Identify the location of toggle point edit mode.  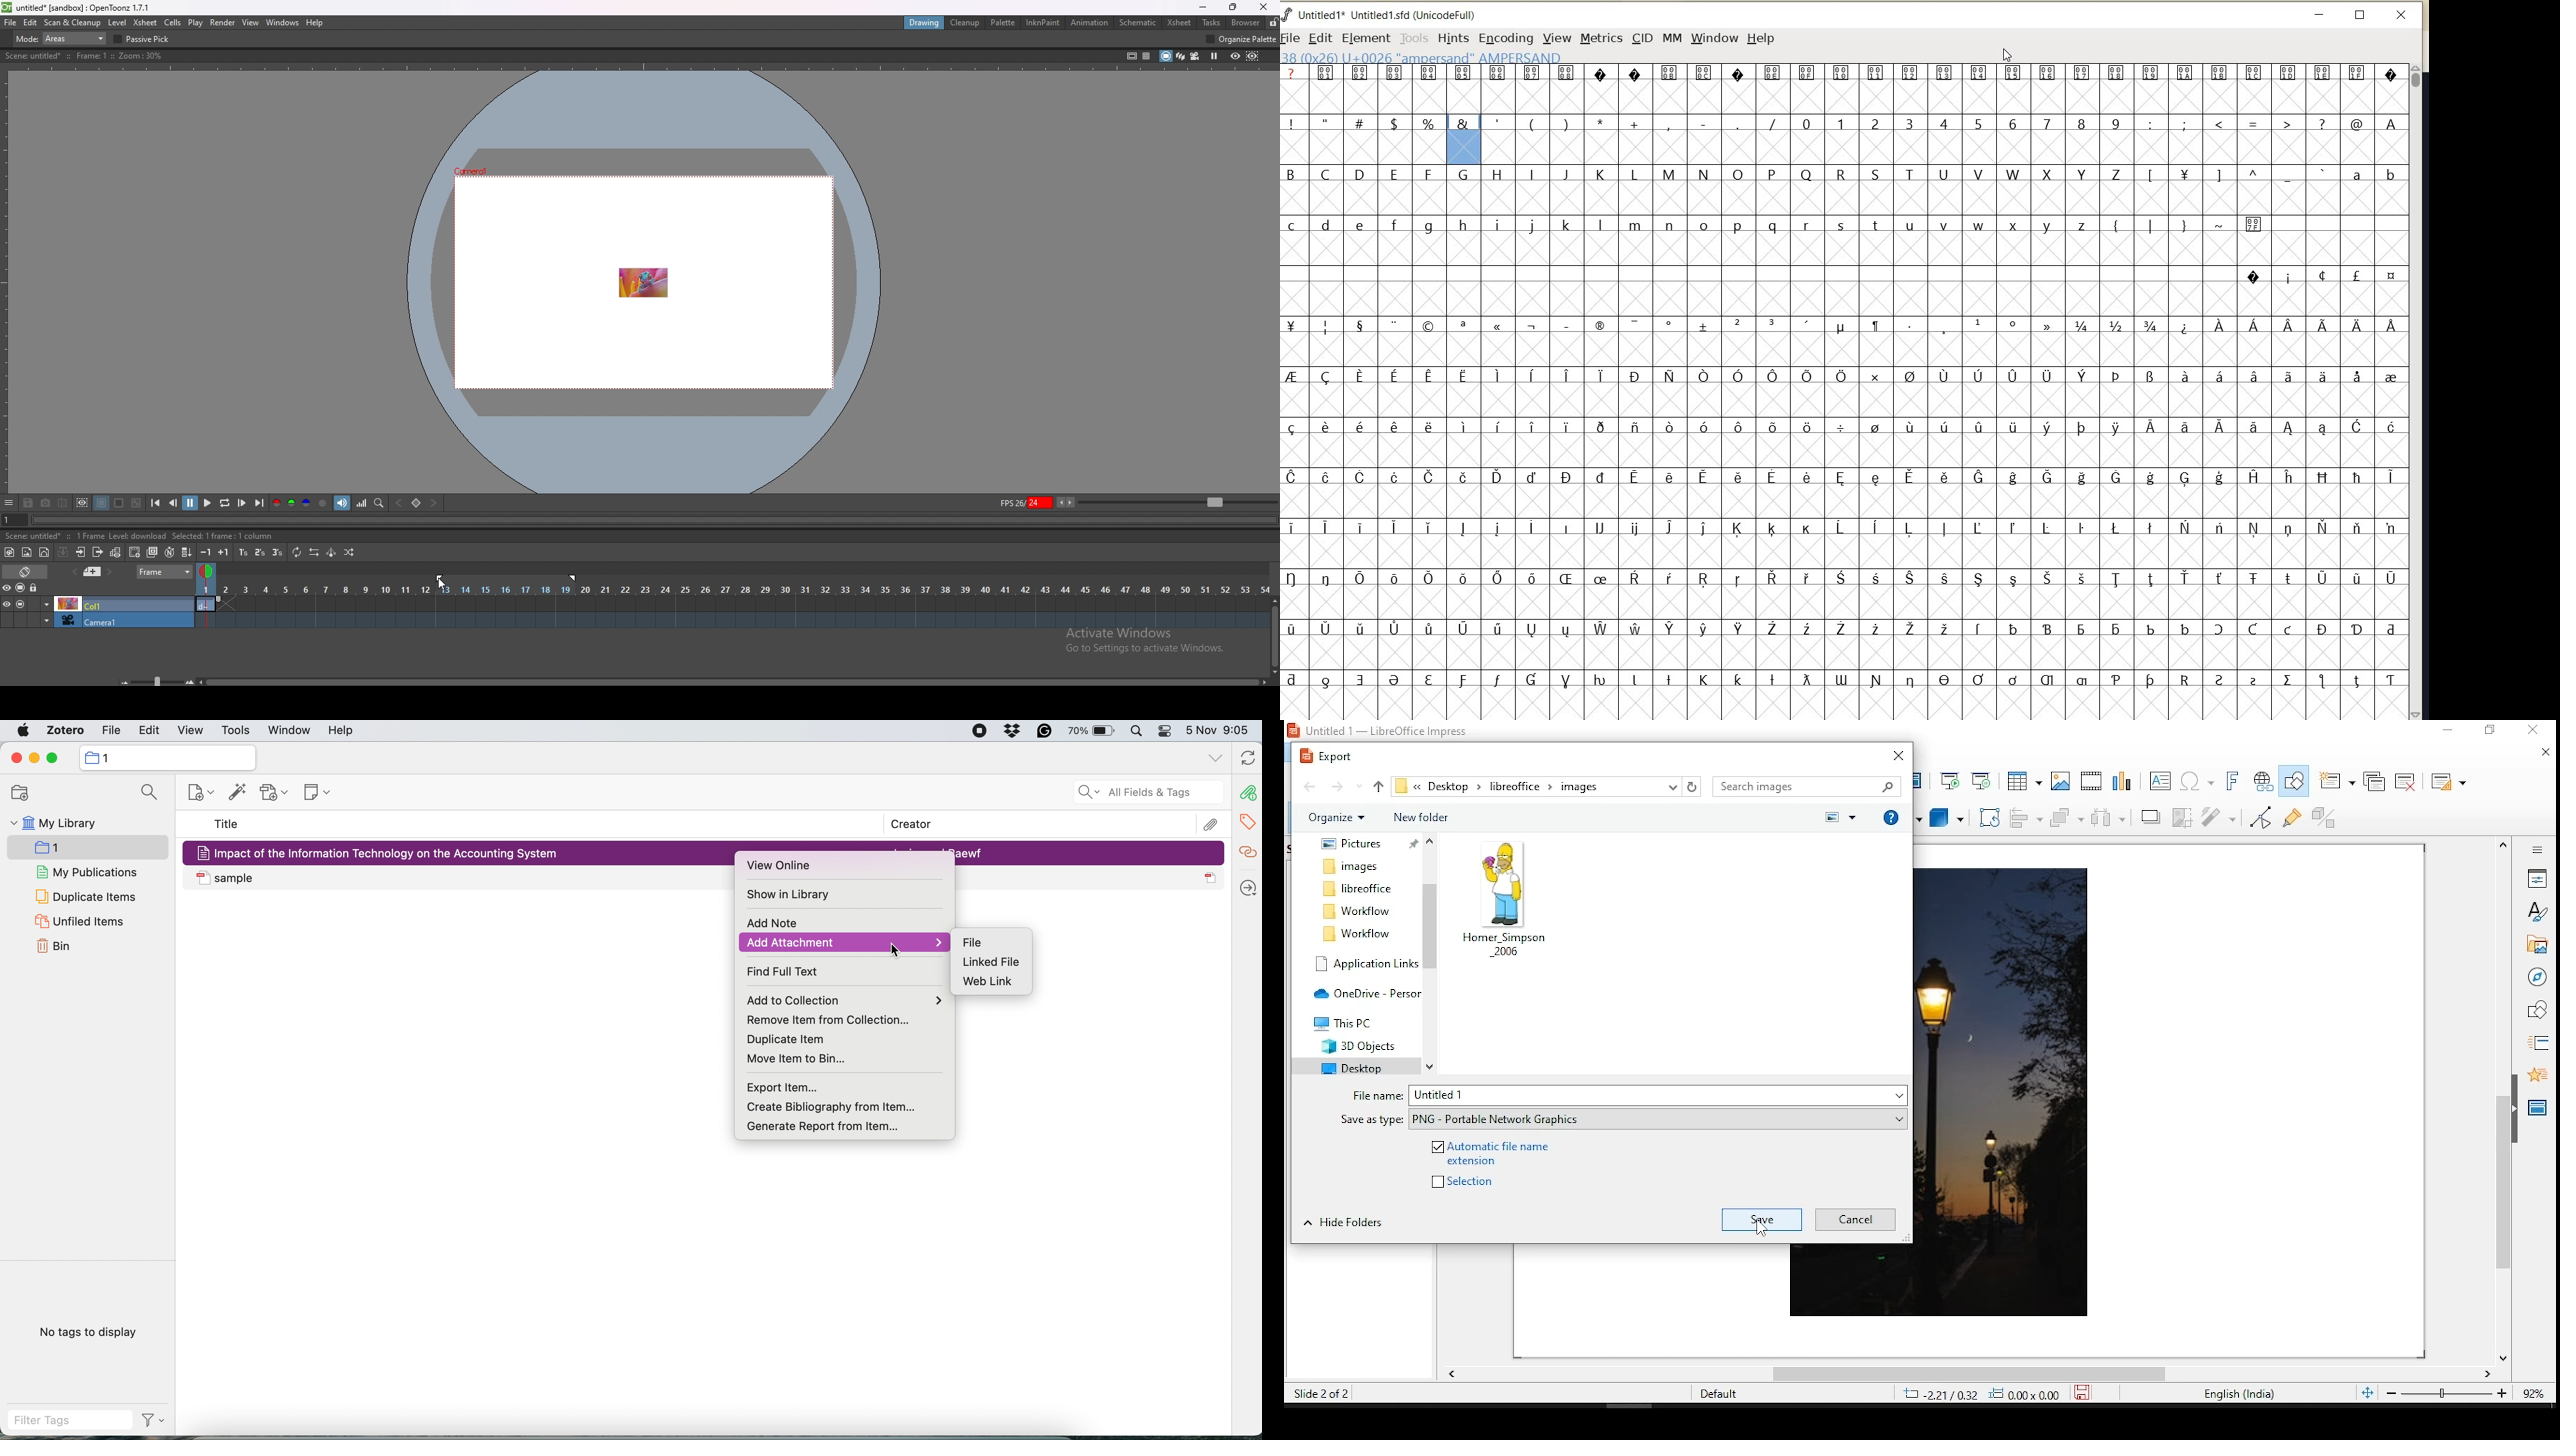
(2261, 820).